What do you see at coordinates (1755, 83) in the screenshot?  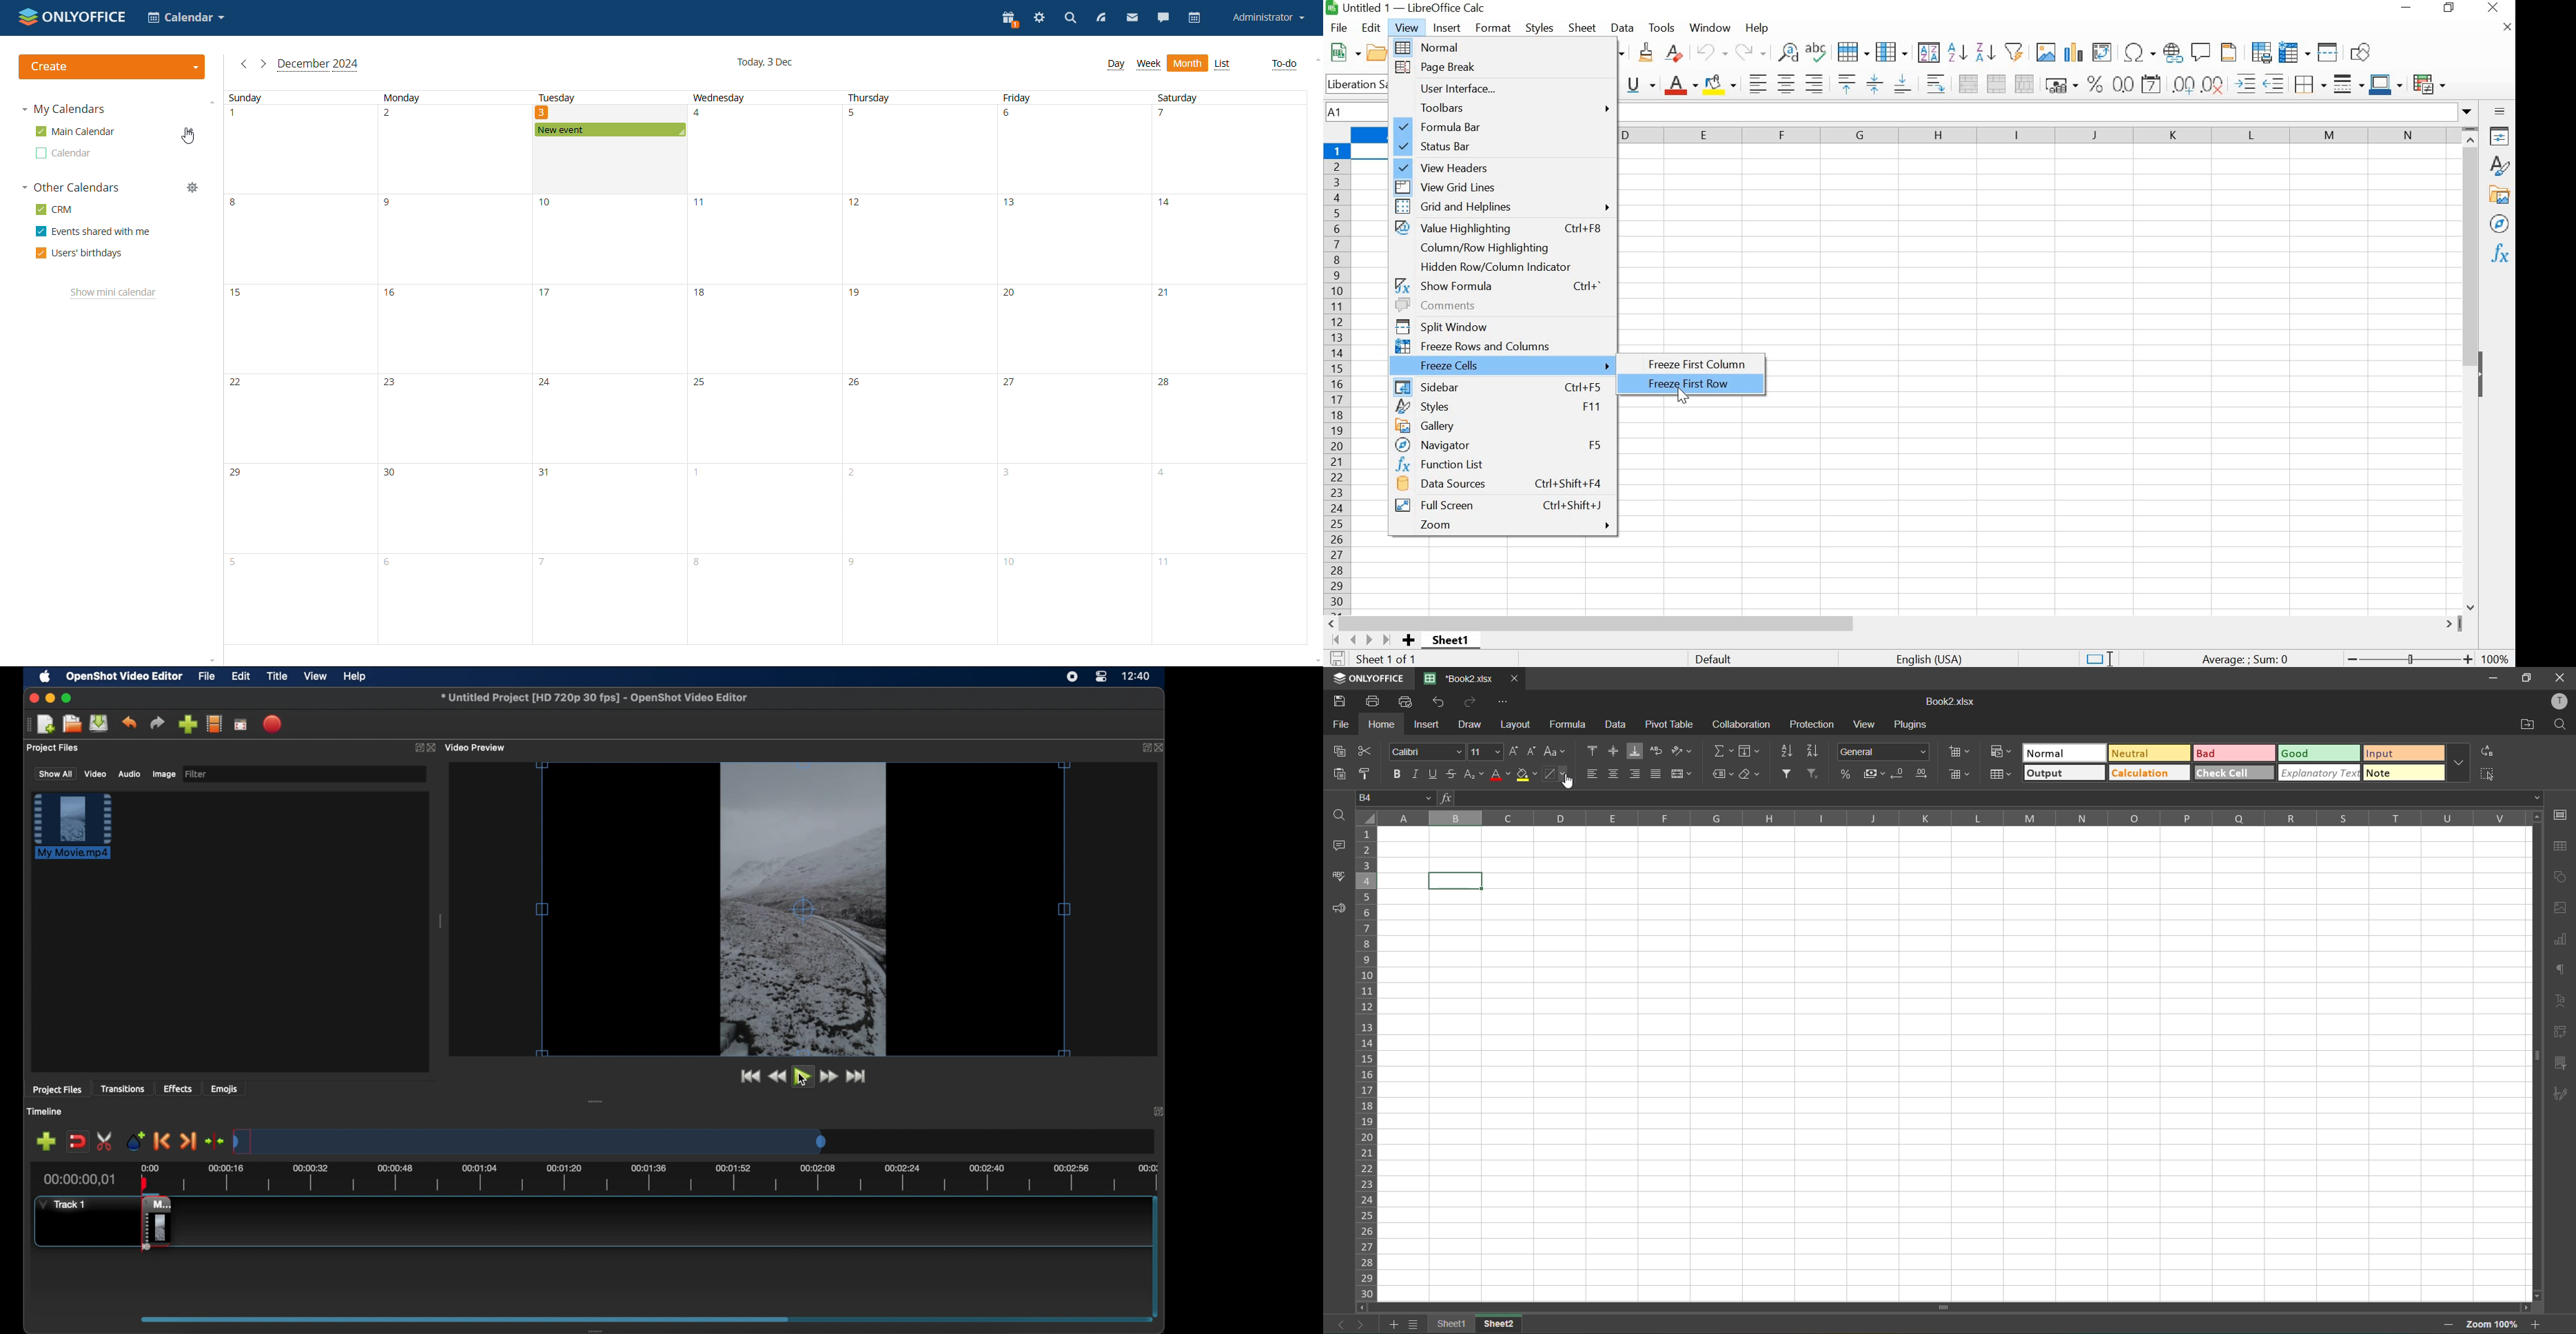 I see `ALIGN LEFT` at bounding box center [1755, 83].